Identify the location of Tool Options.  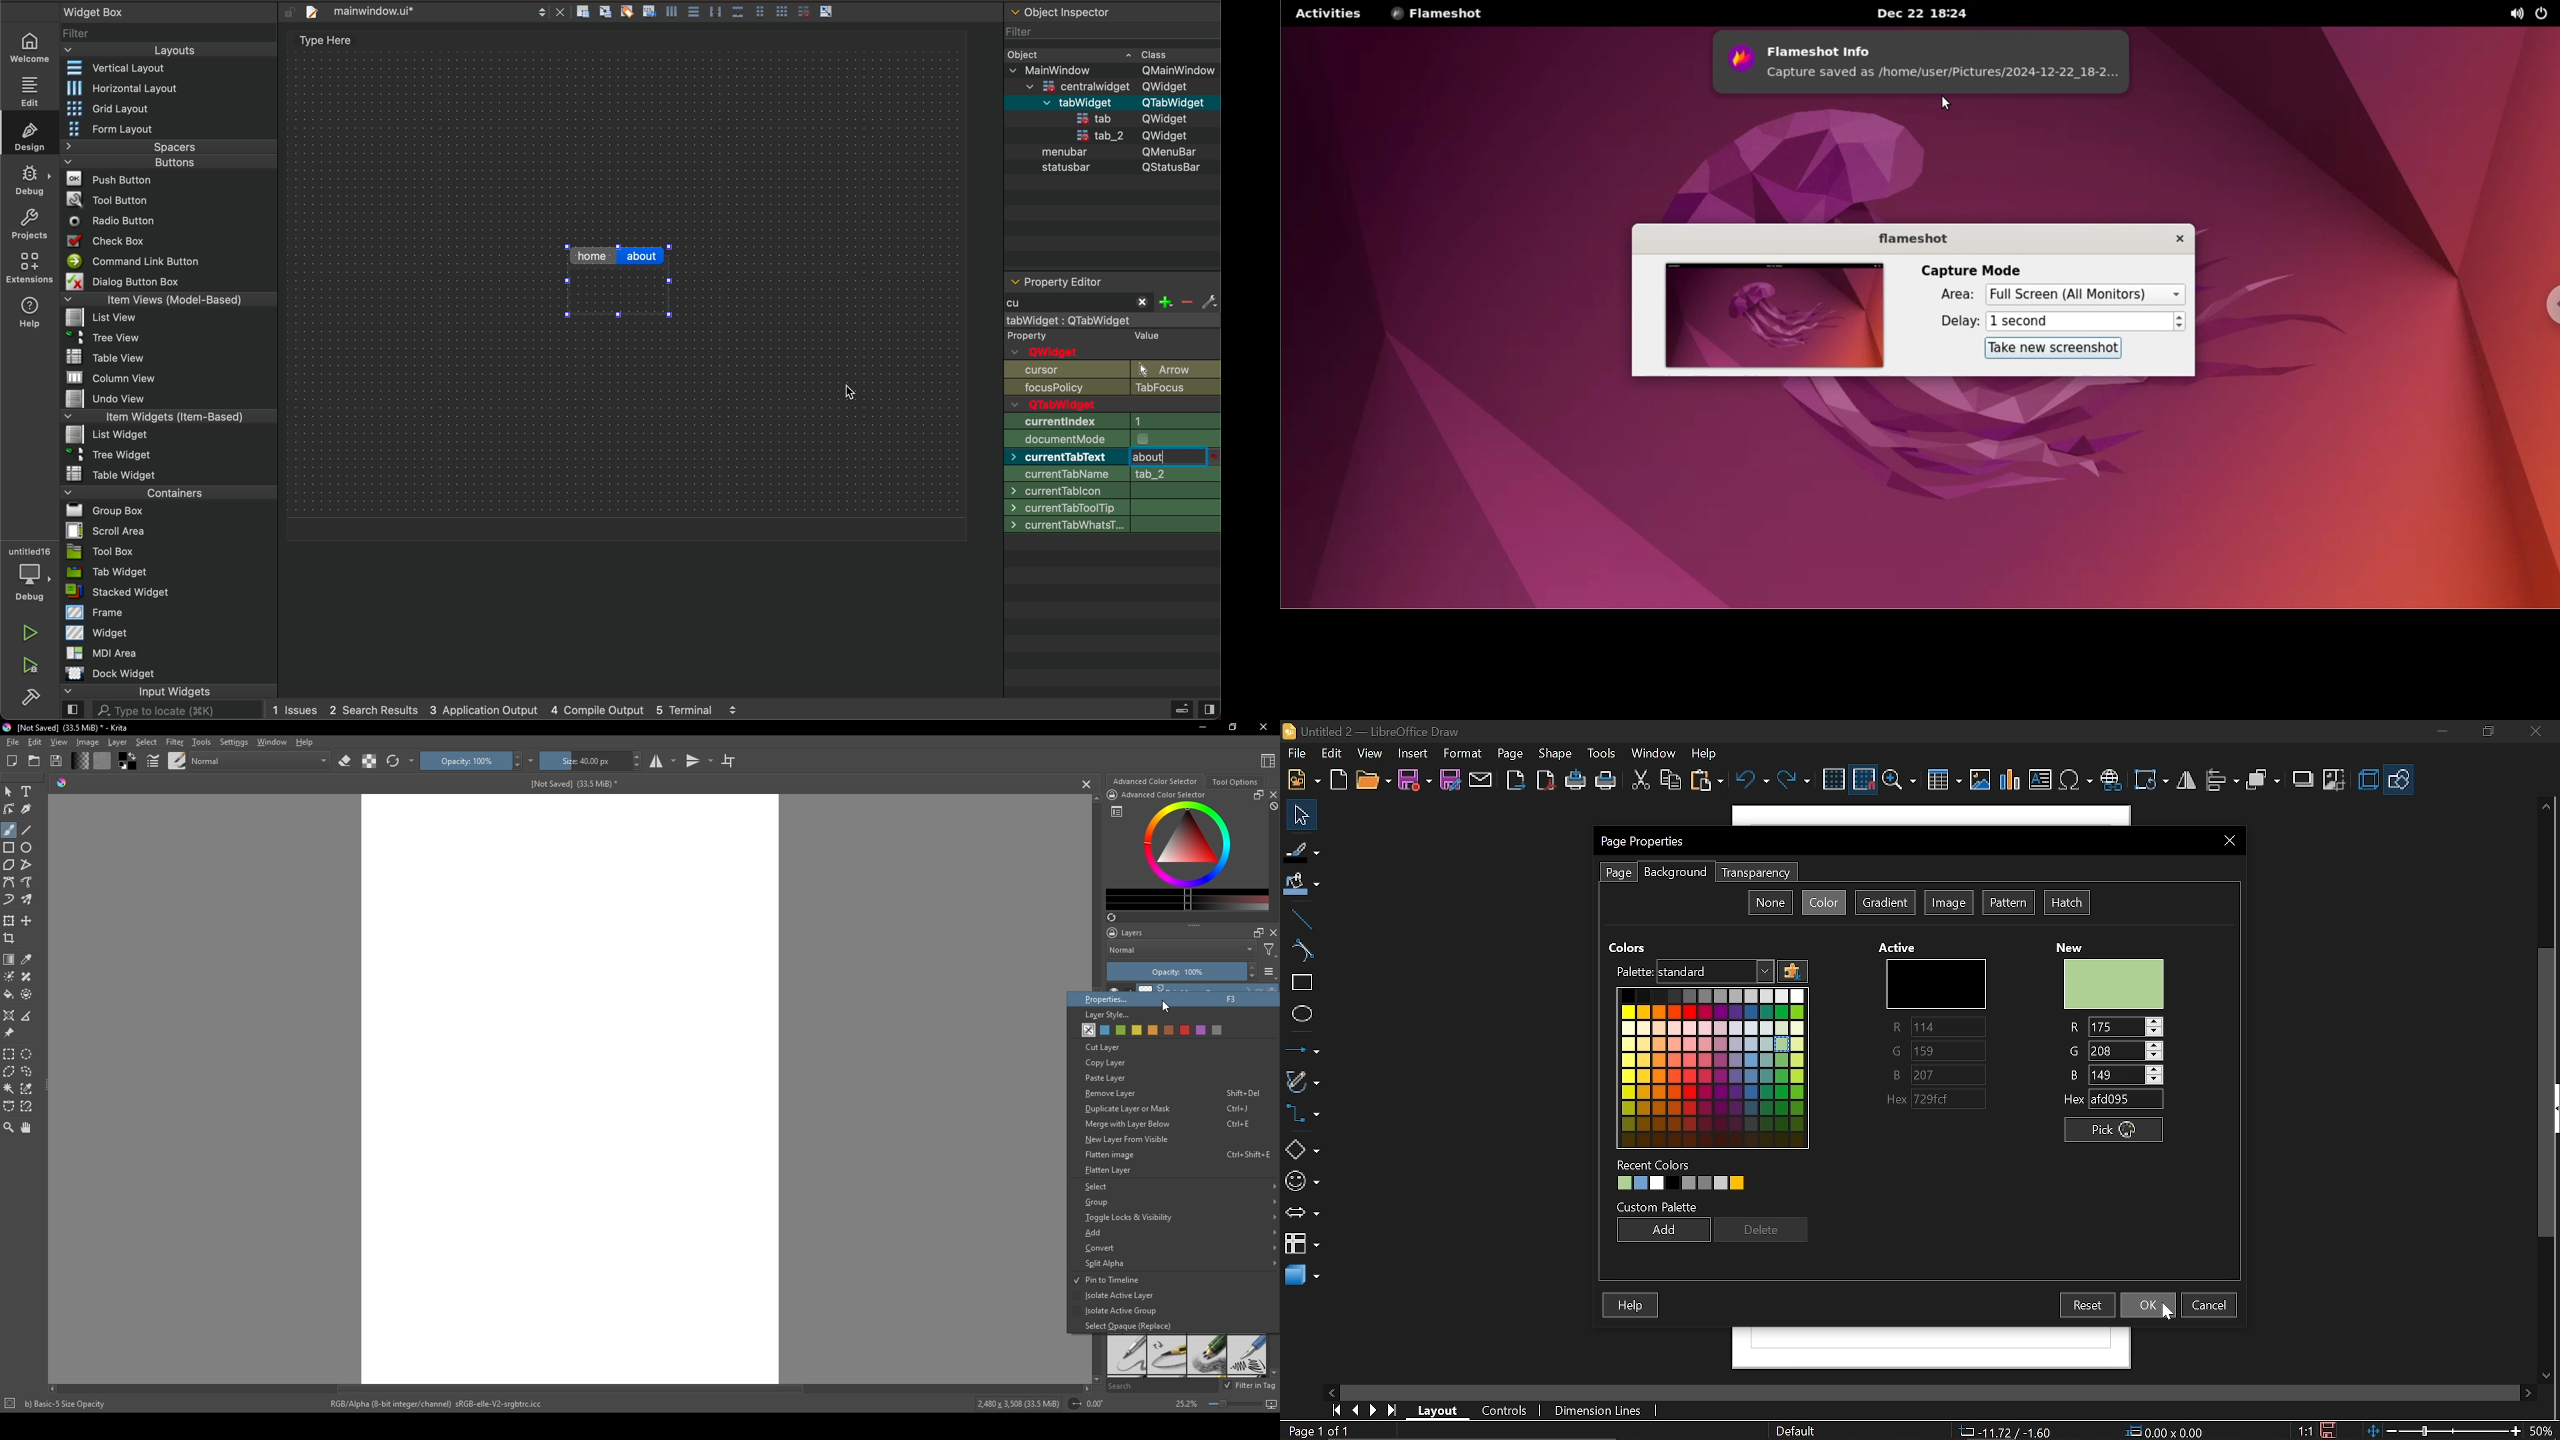
(1235, 782).